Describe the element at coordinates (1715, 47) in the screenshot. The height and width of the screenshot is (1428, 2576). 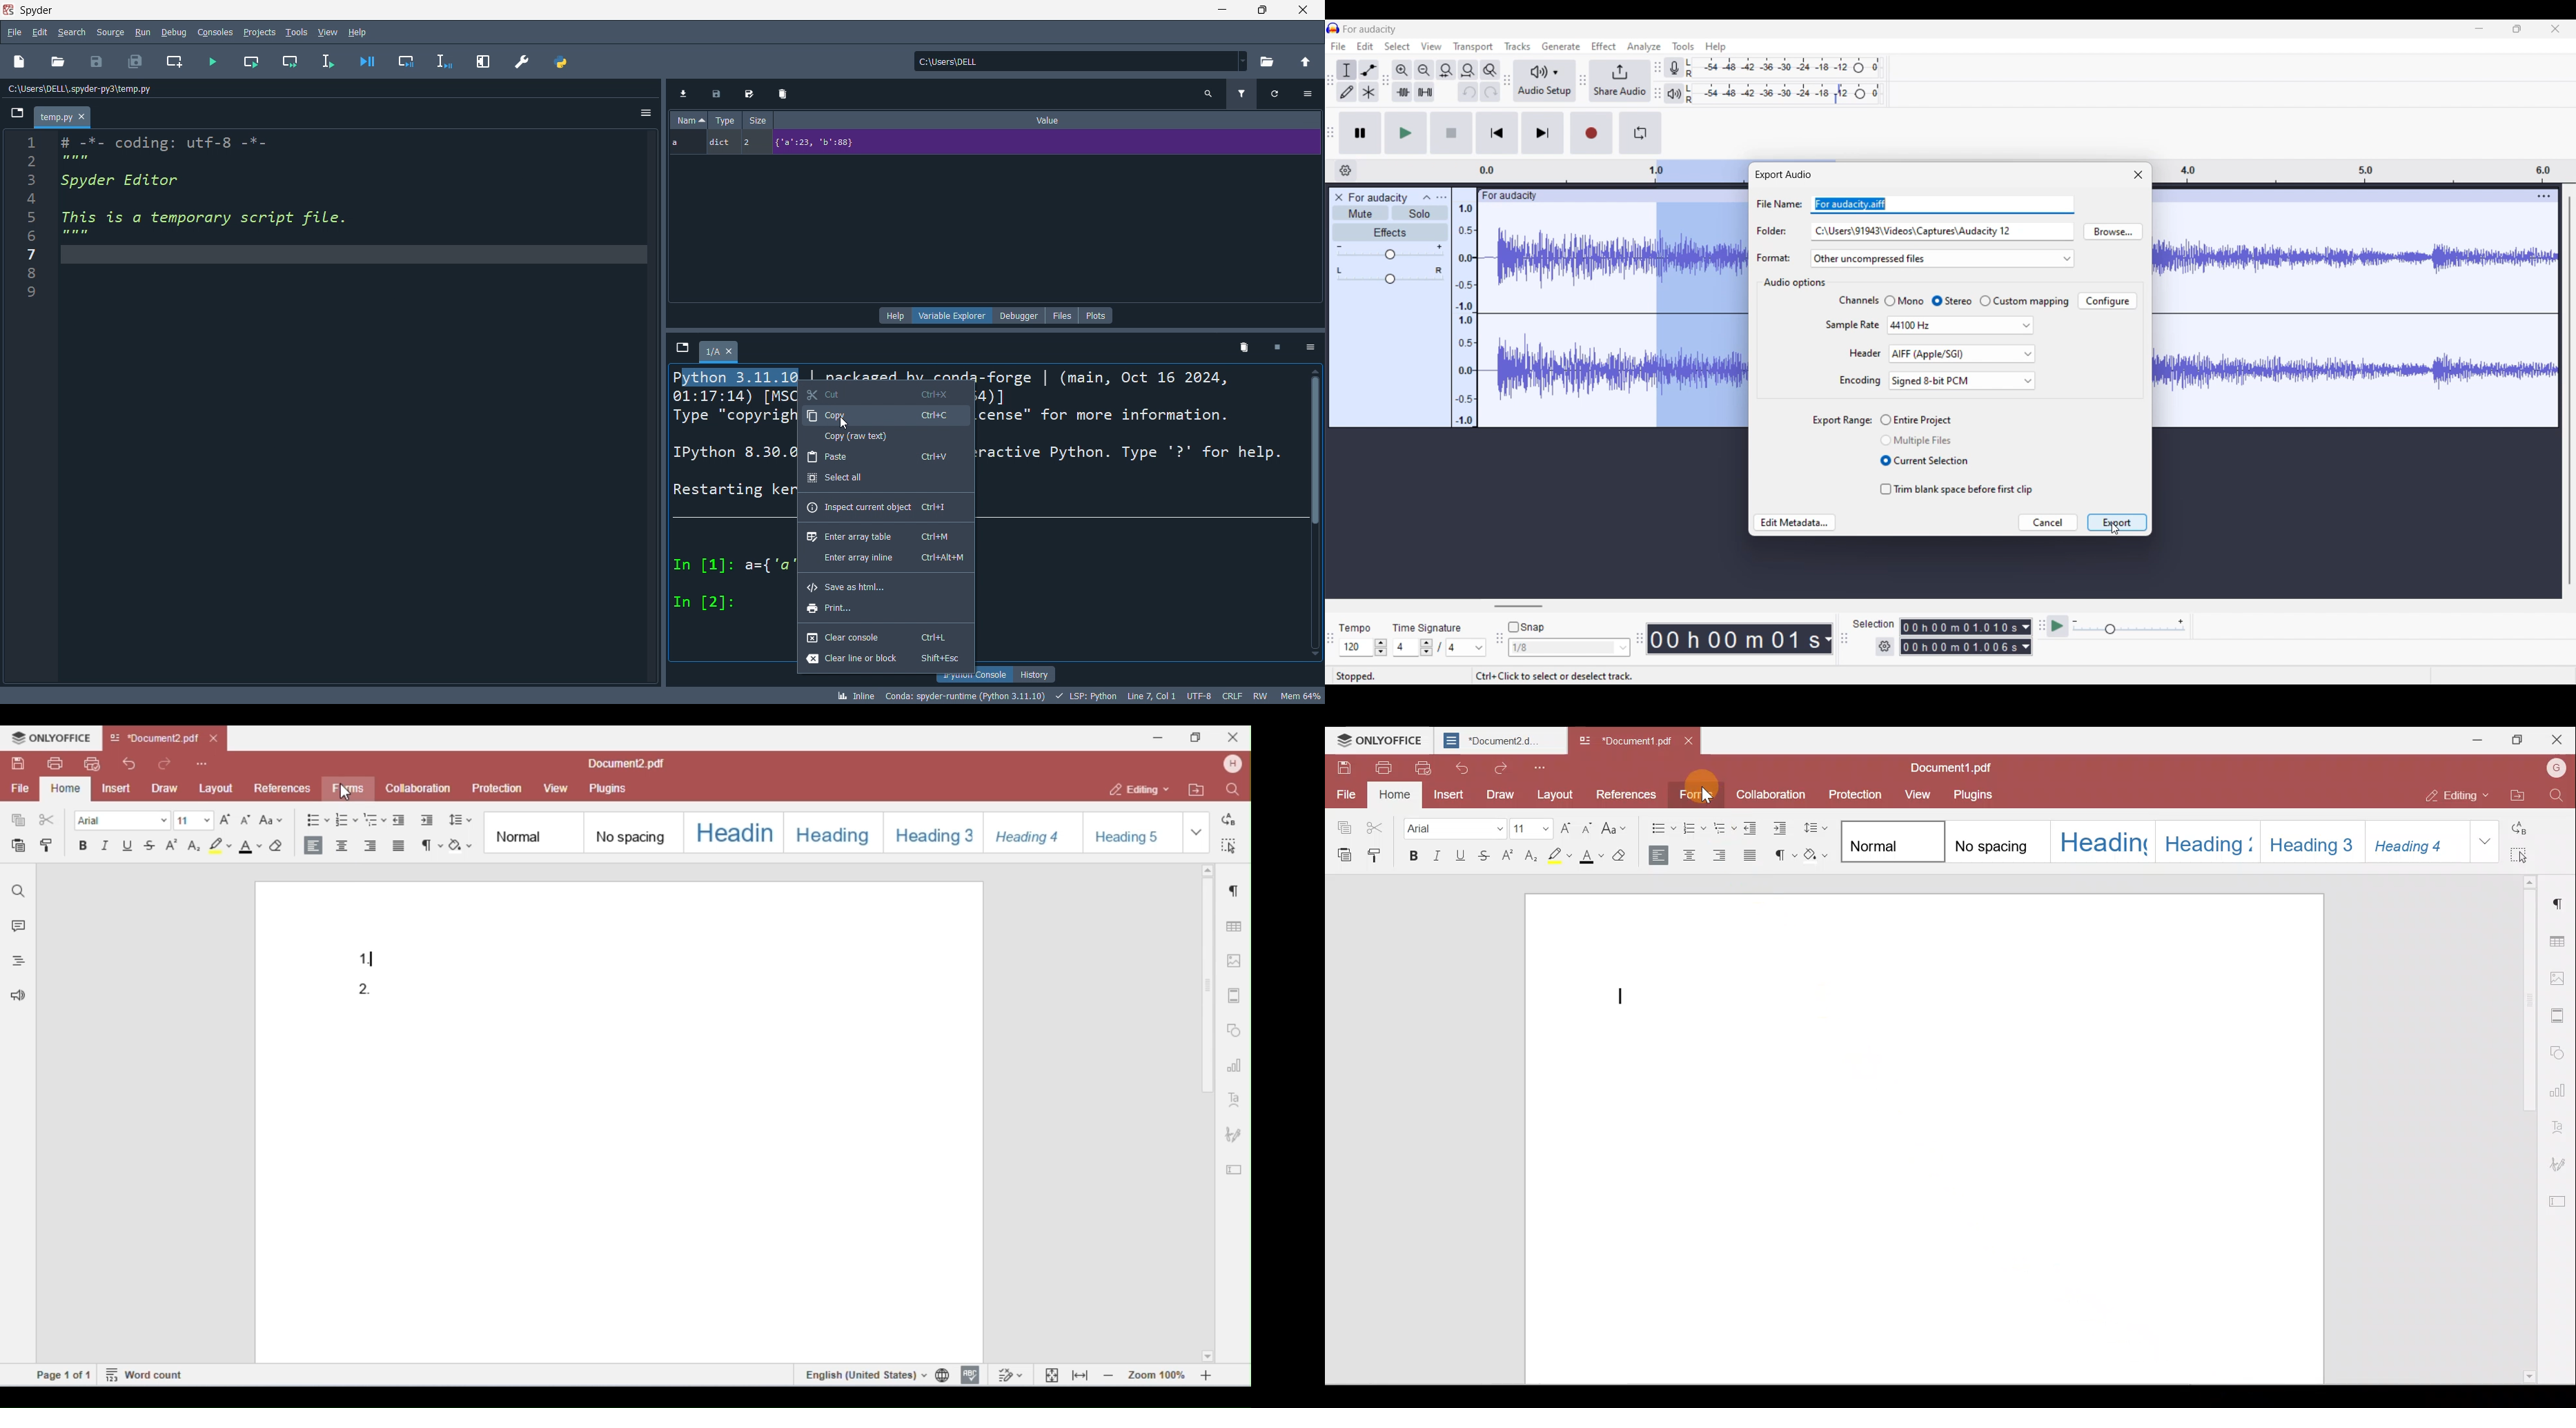
I see `Help menu` at that location.